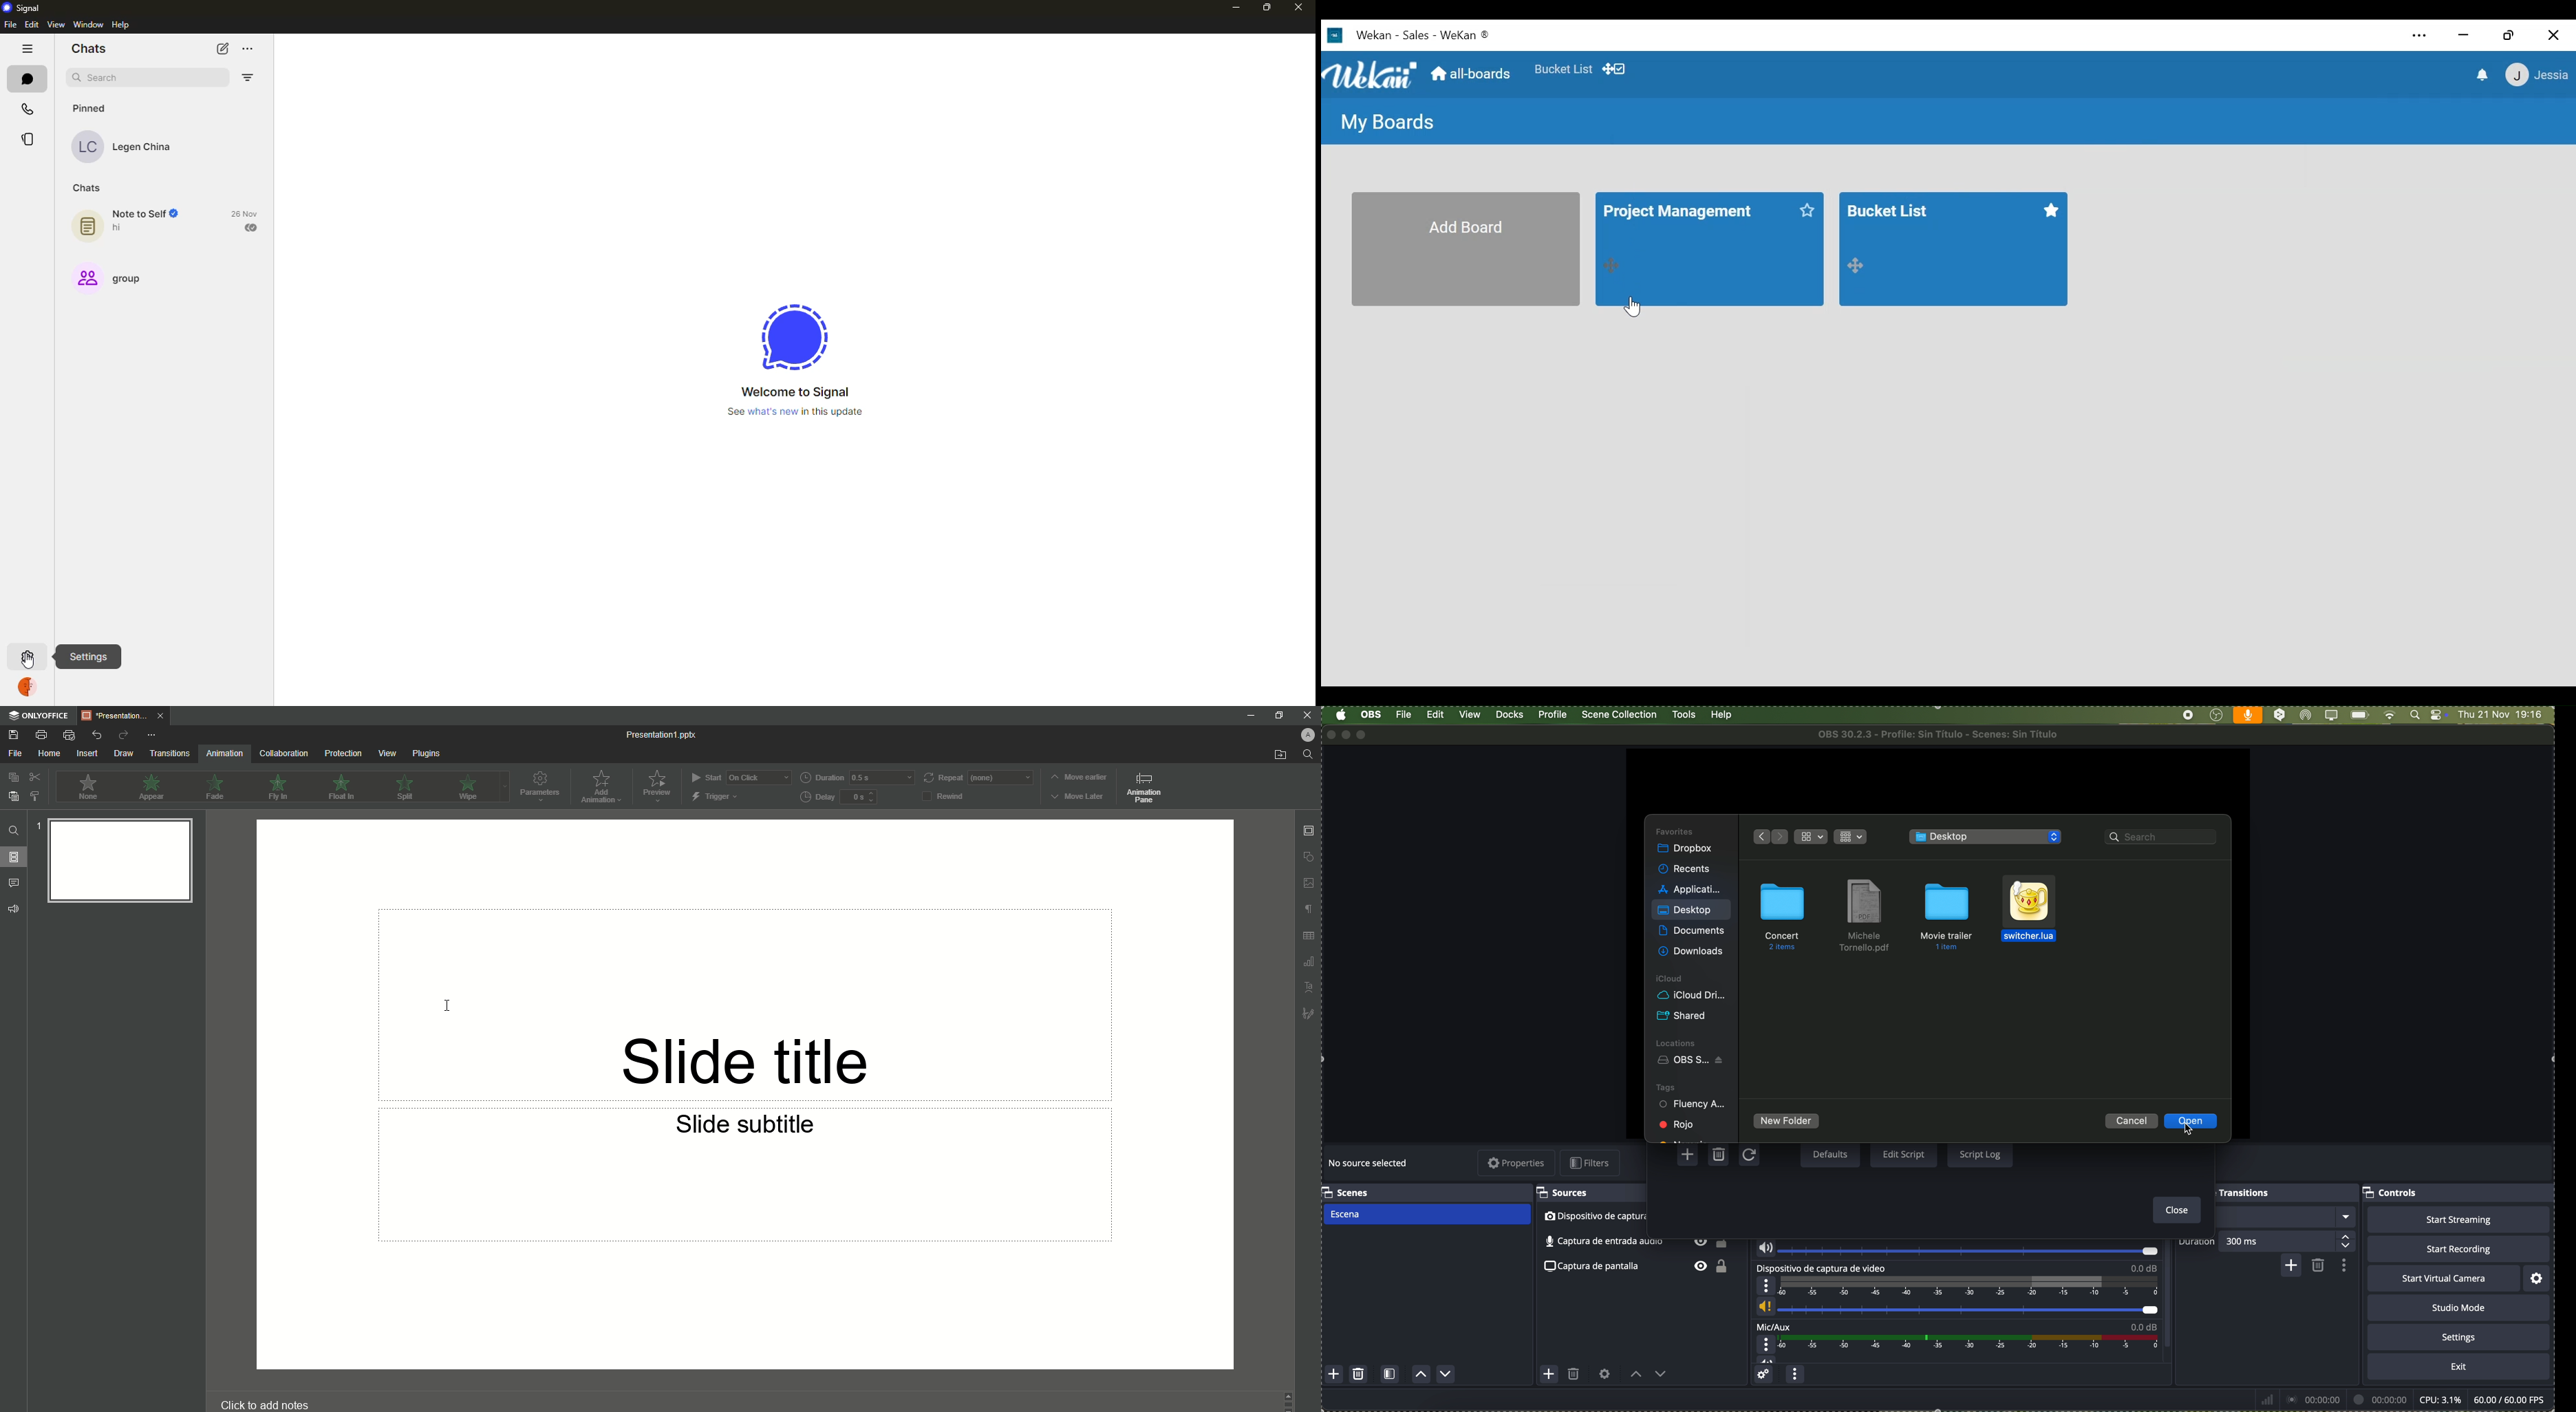  Describe the element at coordinates (134, 278) in the screenshot. I see `group` at that location.